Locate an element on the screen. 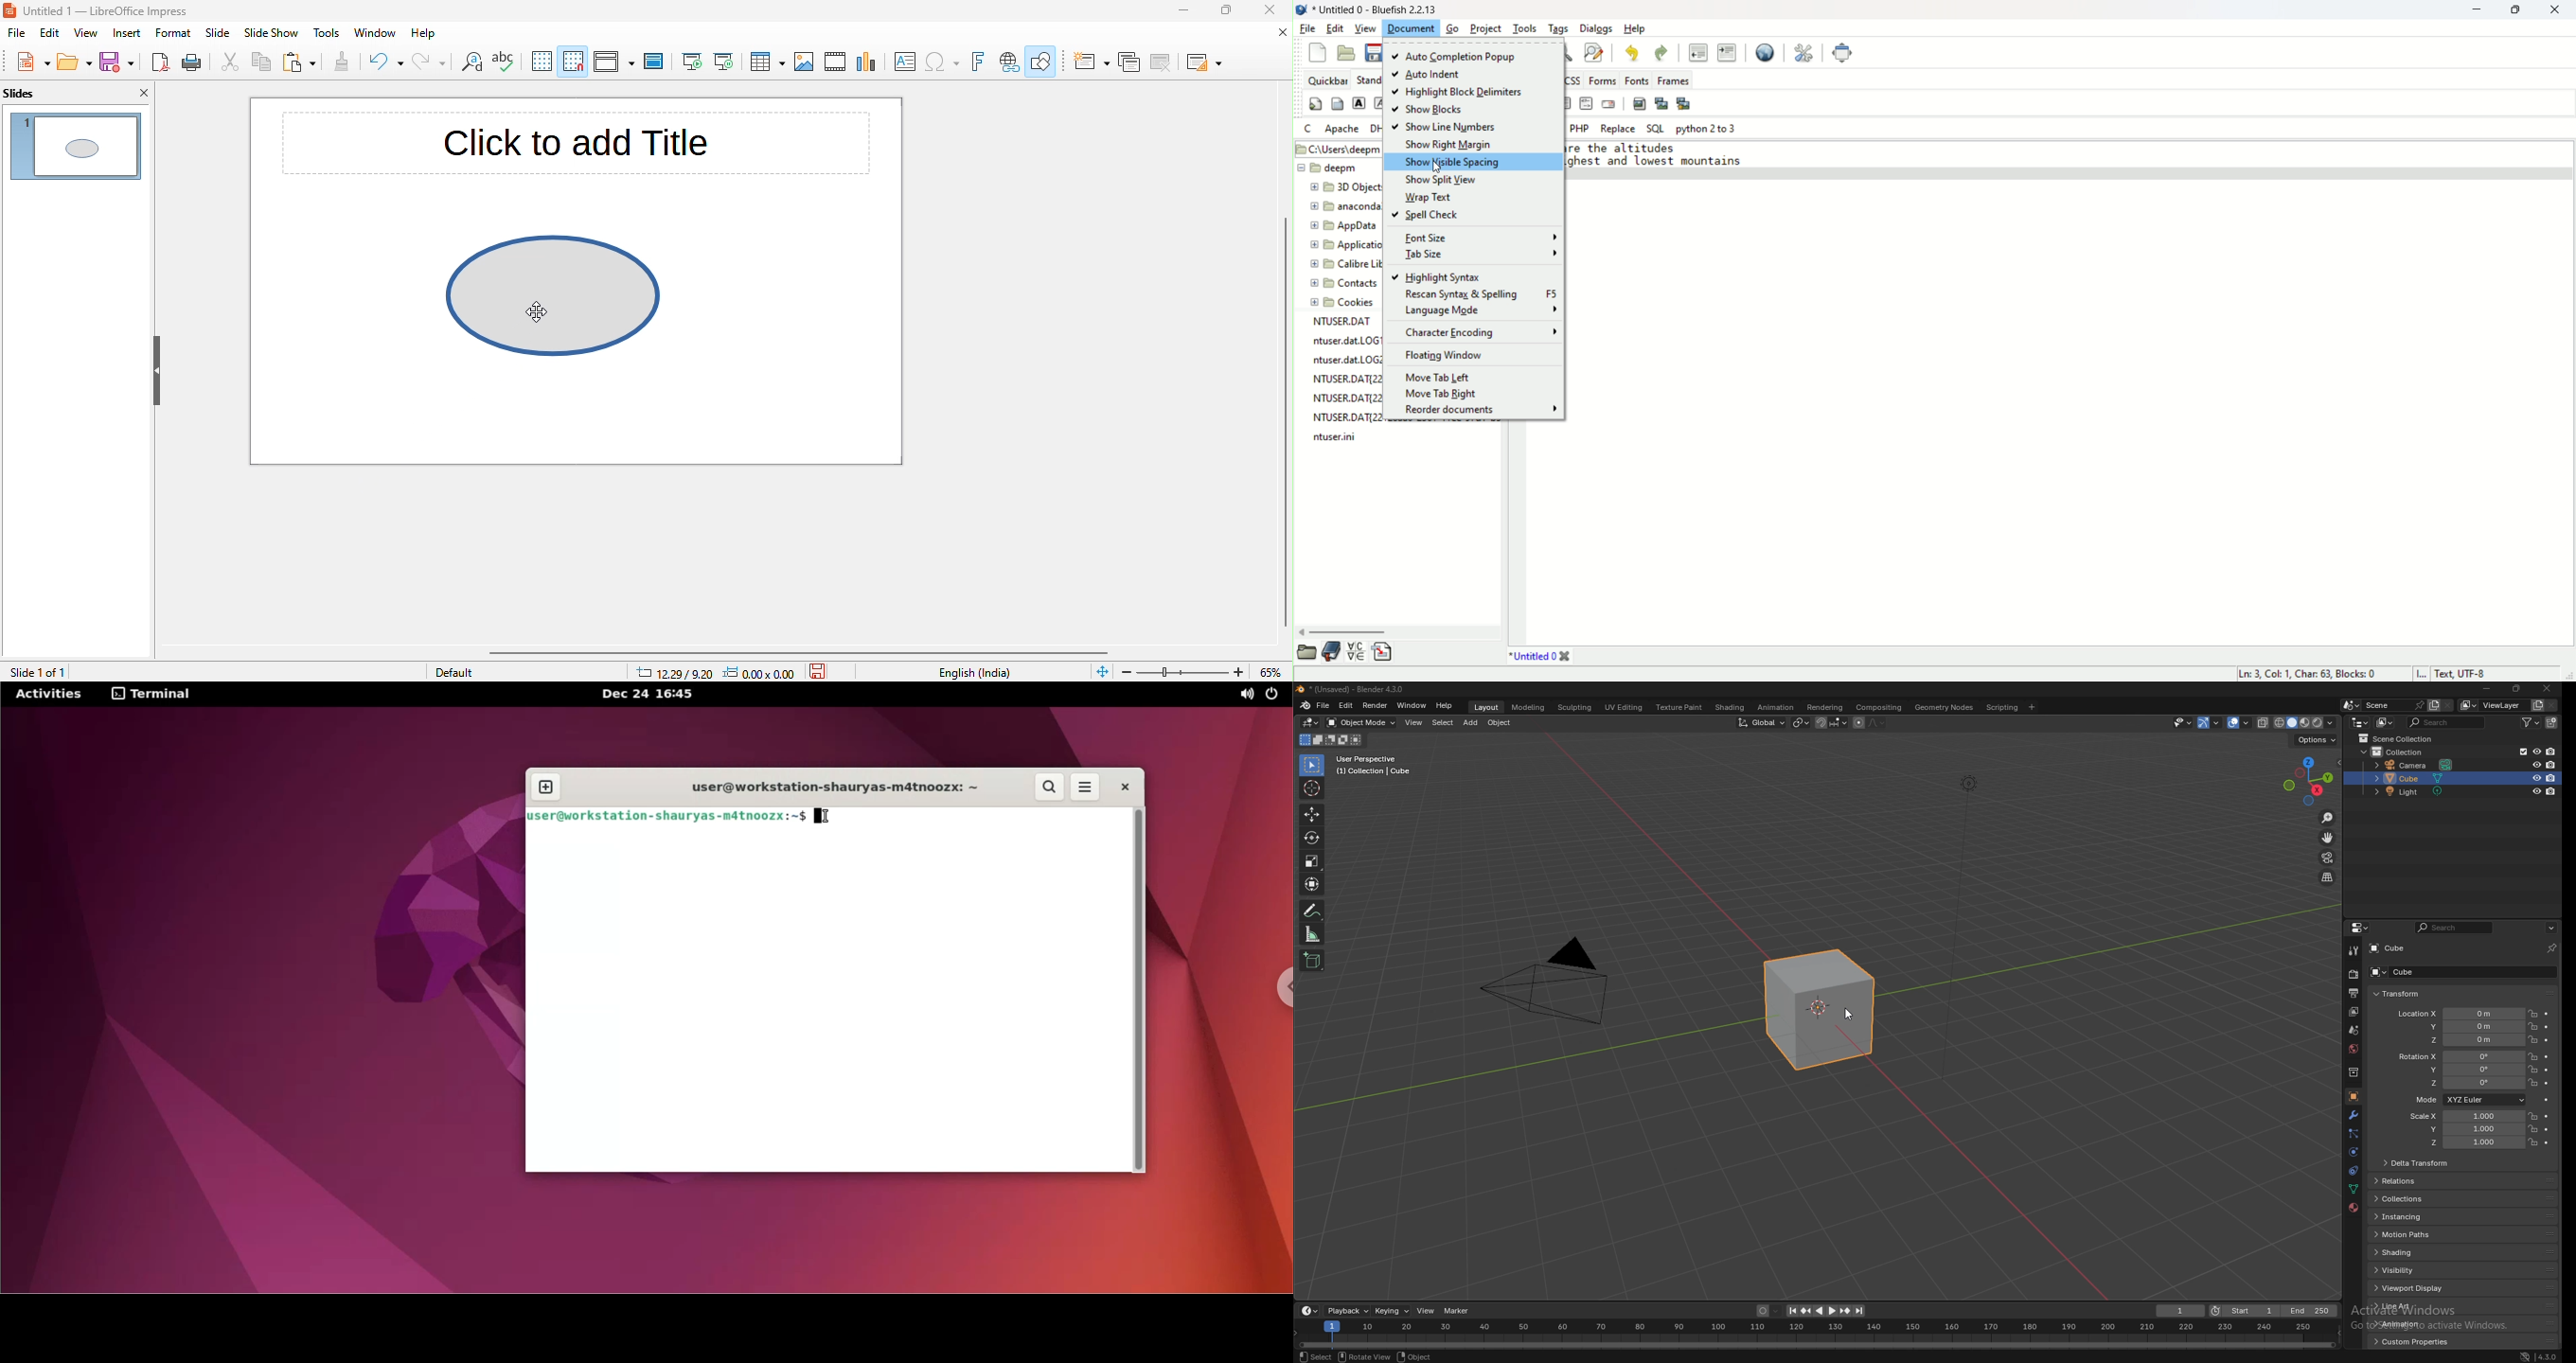  dialogs is located at coordinates (1598, 29).